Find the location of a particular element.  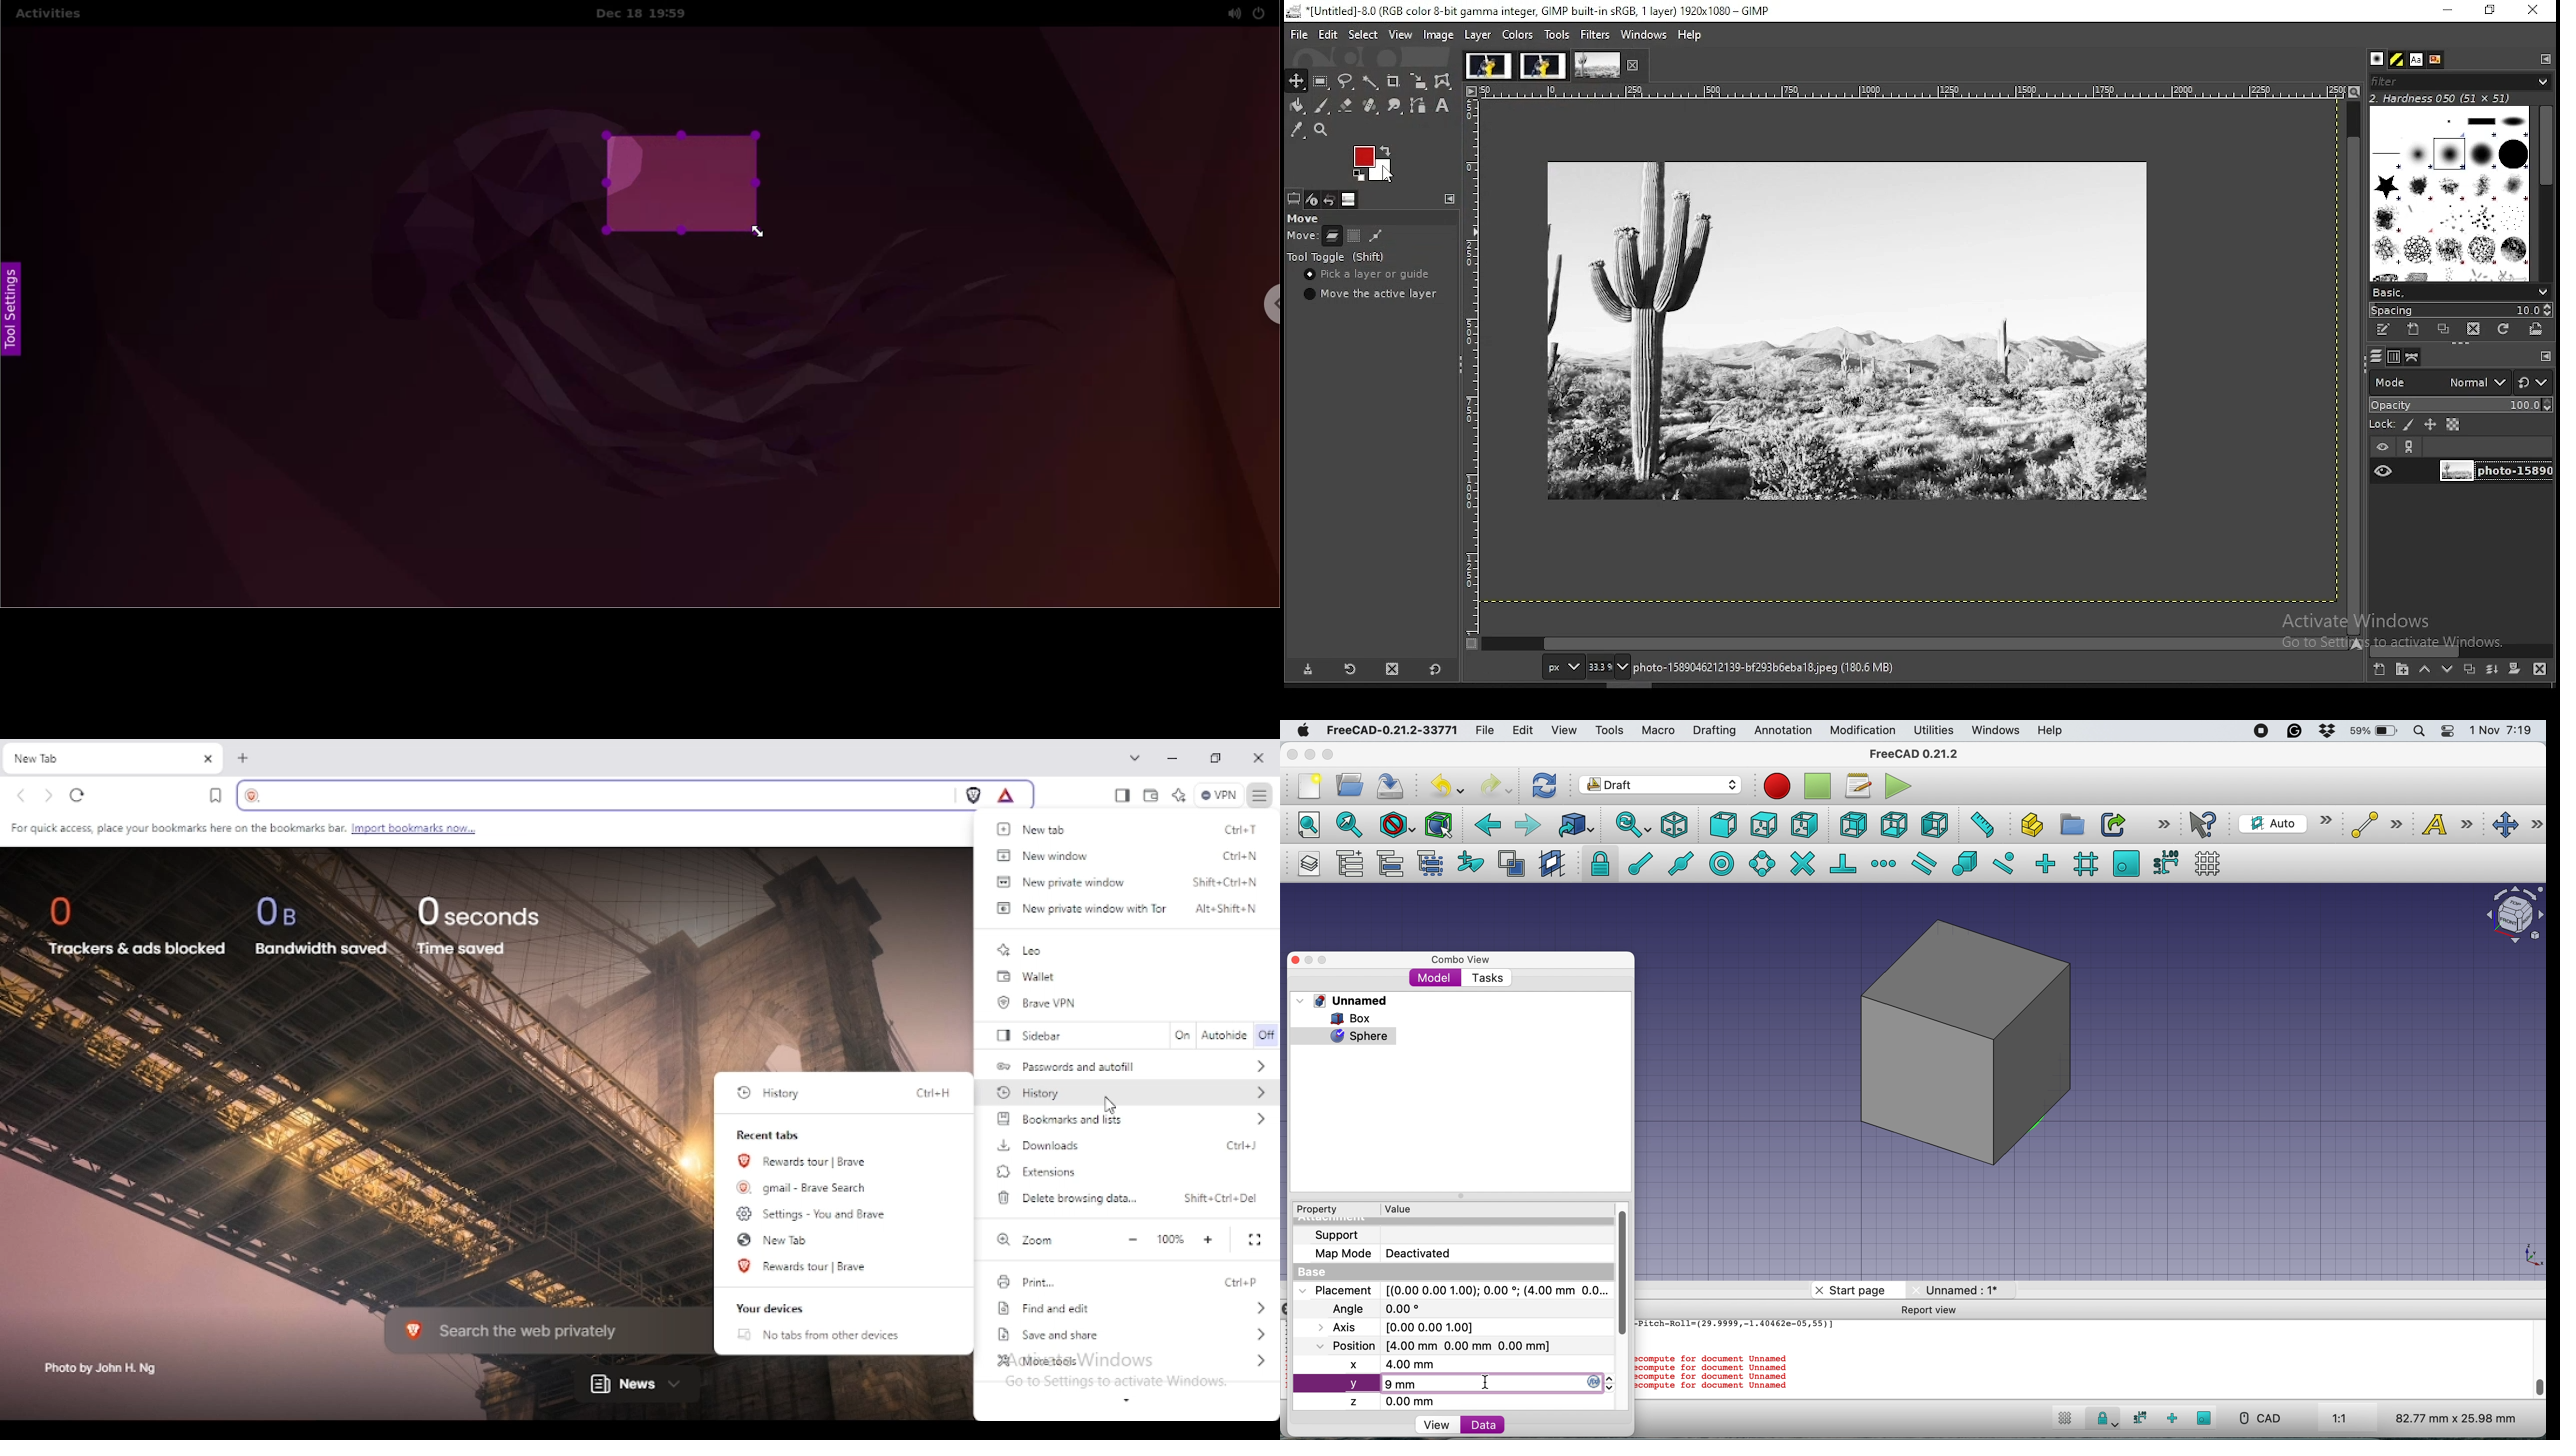

undo history is located at coordinates (1332, 200).